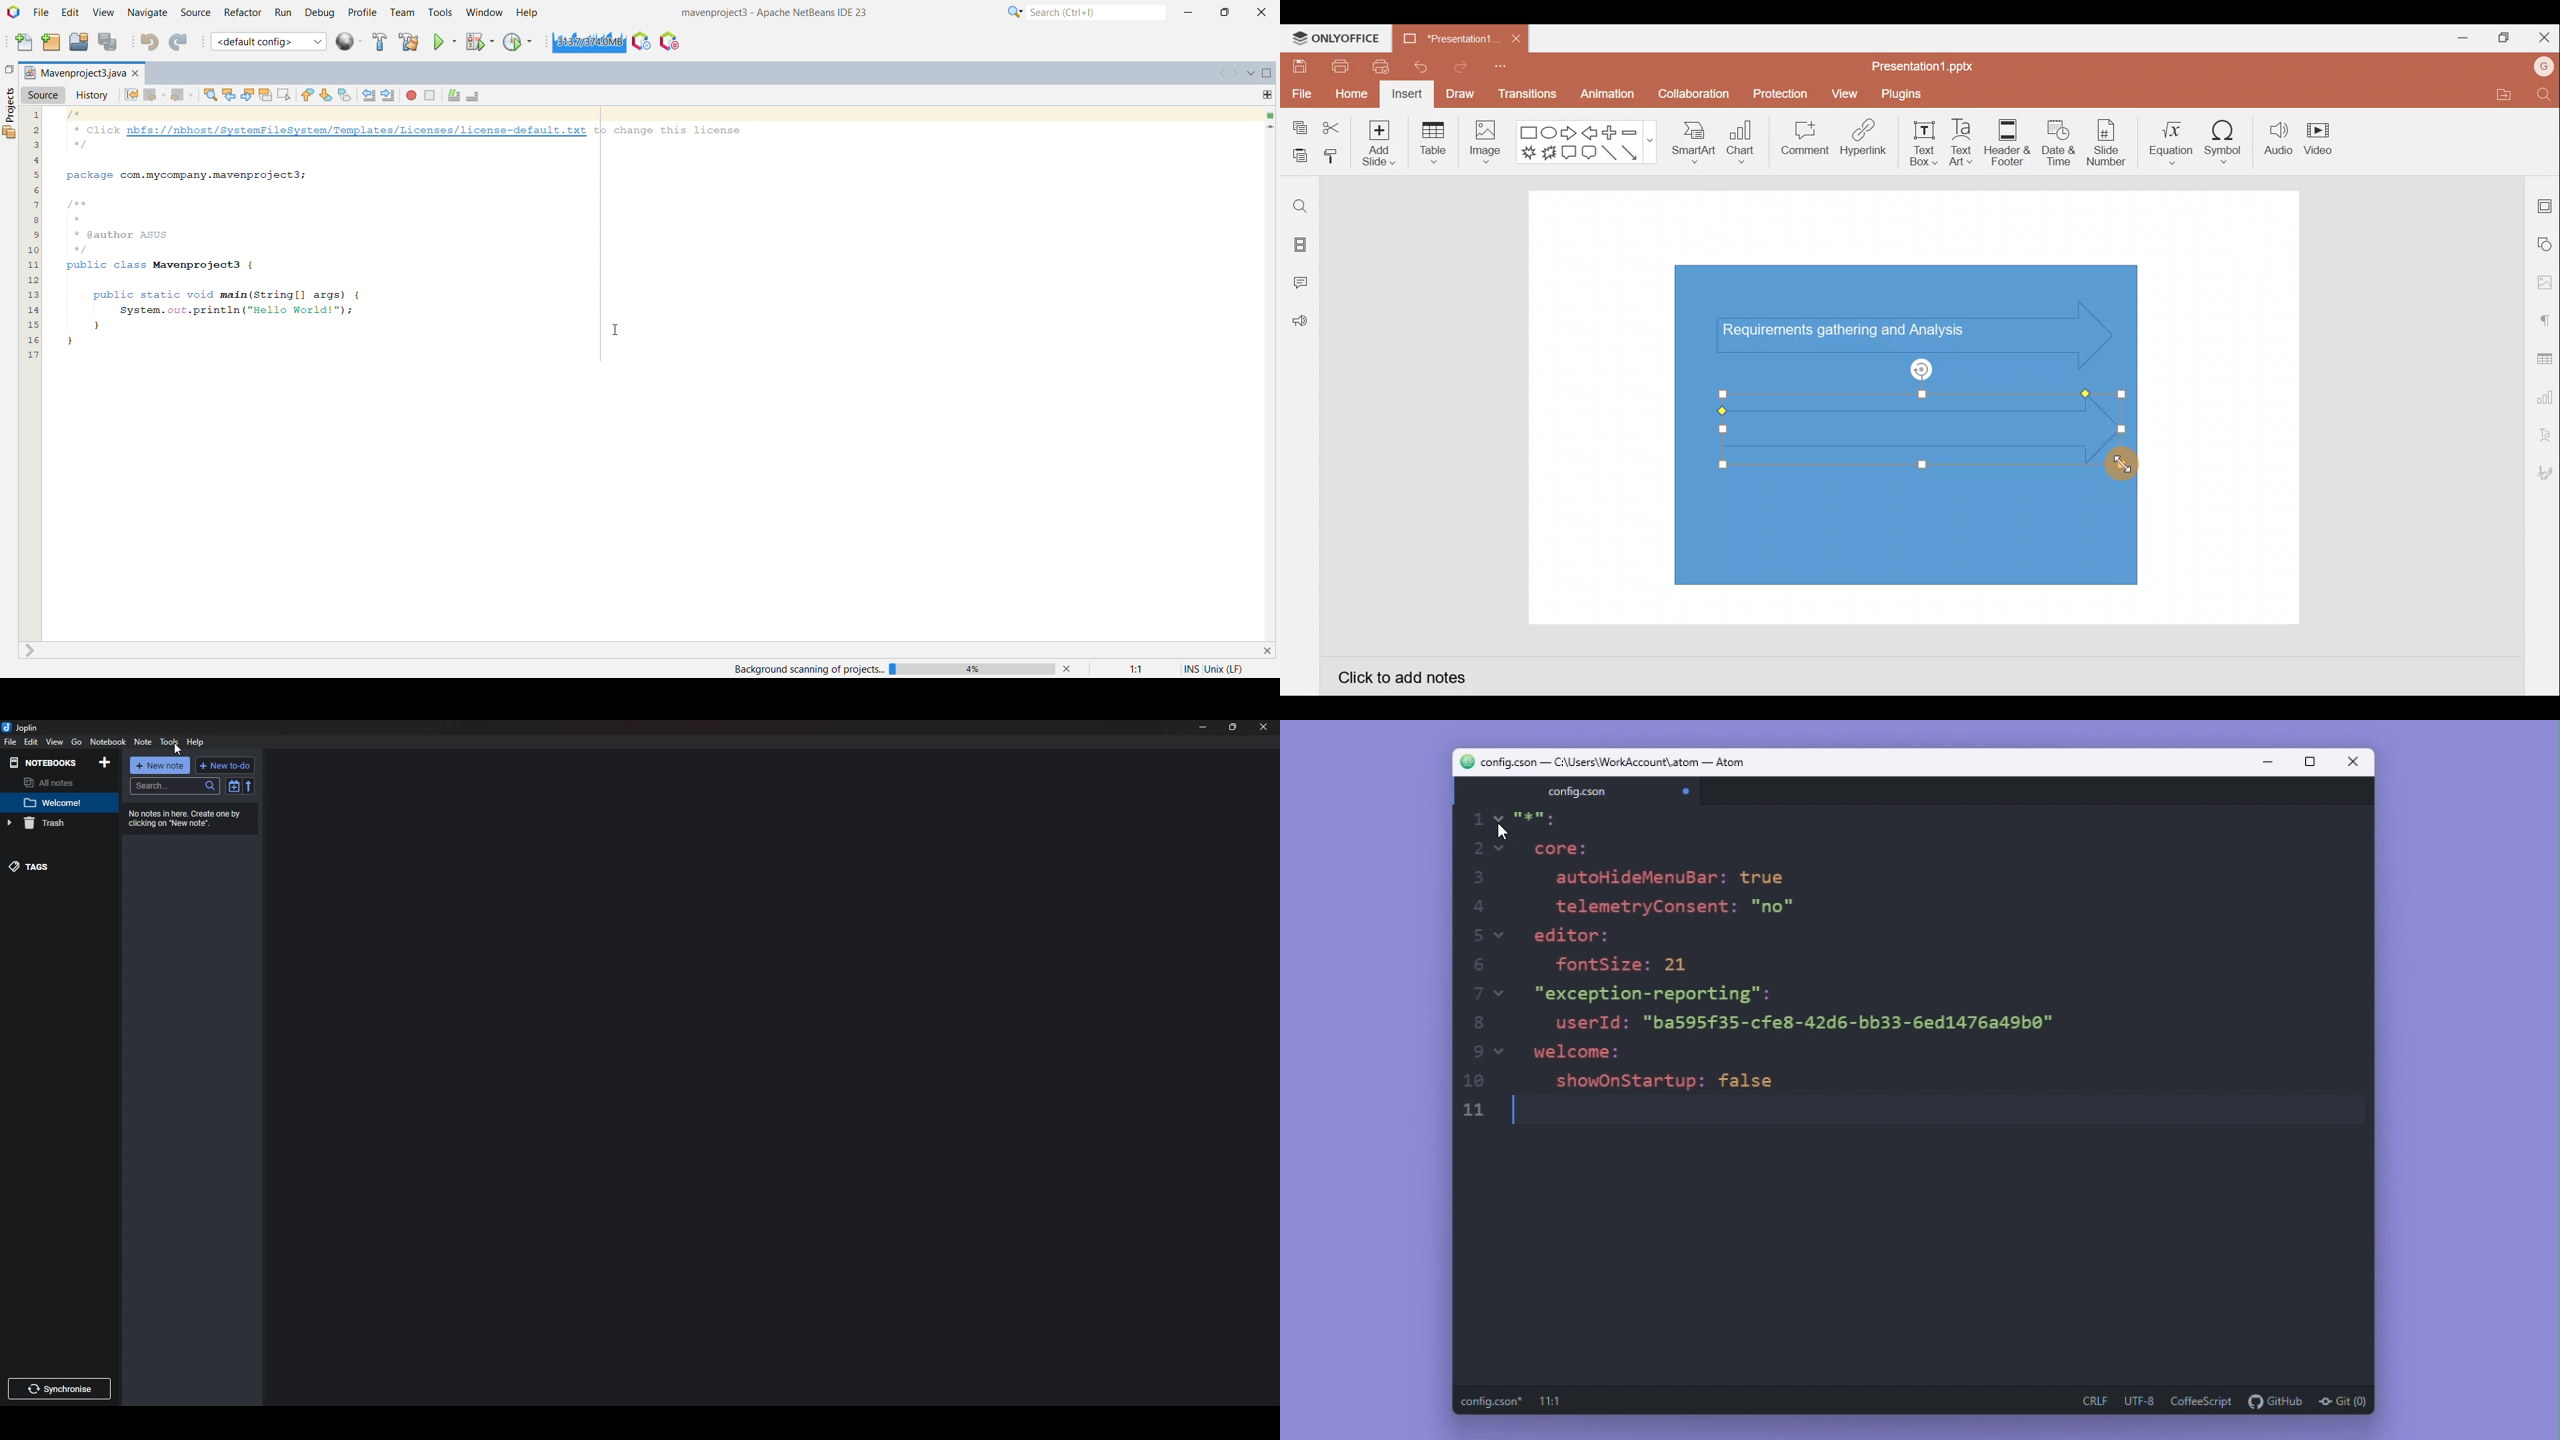 This screenshot has height=1456, width=2576. I want to click on Presentation1.pptx, so click(1927, 62).